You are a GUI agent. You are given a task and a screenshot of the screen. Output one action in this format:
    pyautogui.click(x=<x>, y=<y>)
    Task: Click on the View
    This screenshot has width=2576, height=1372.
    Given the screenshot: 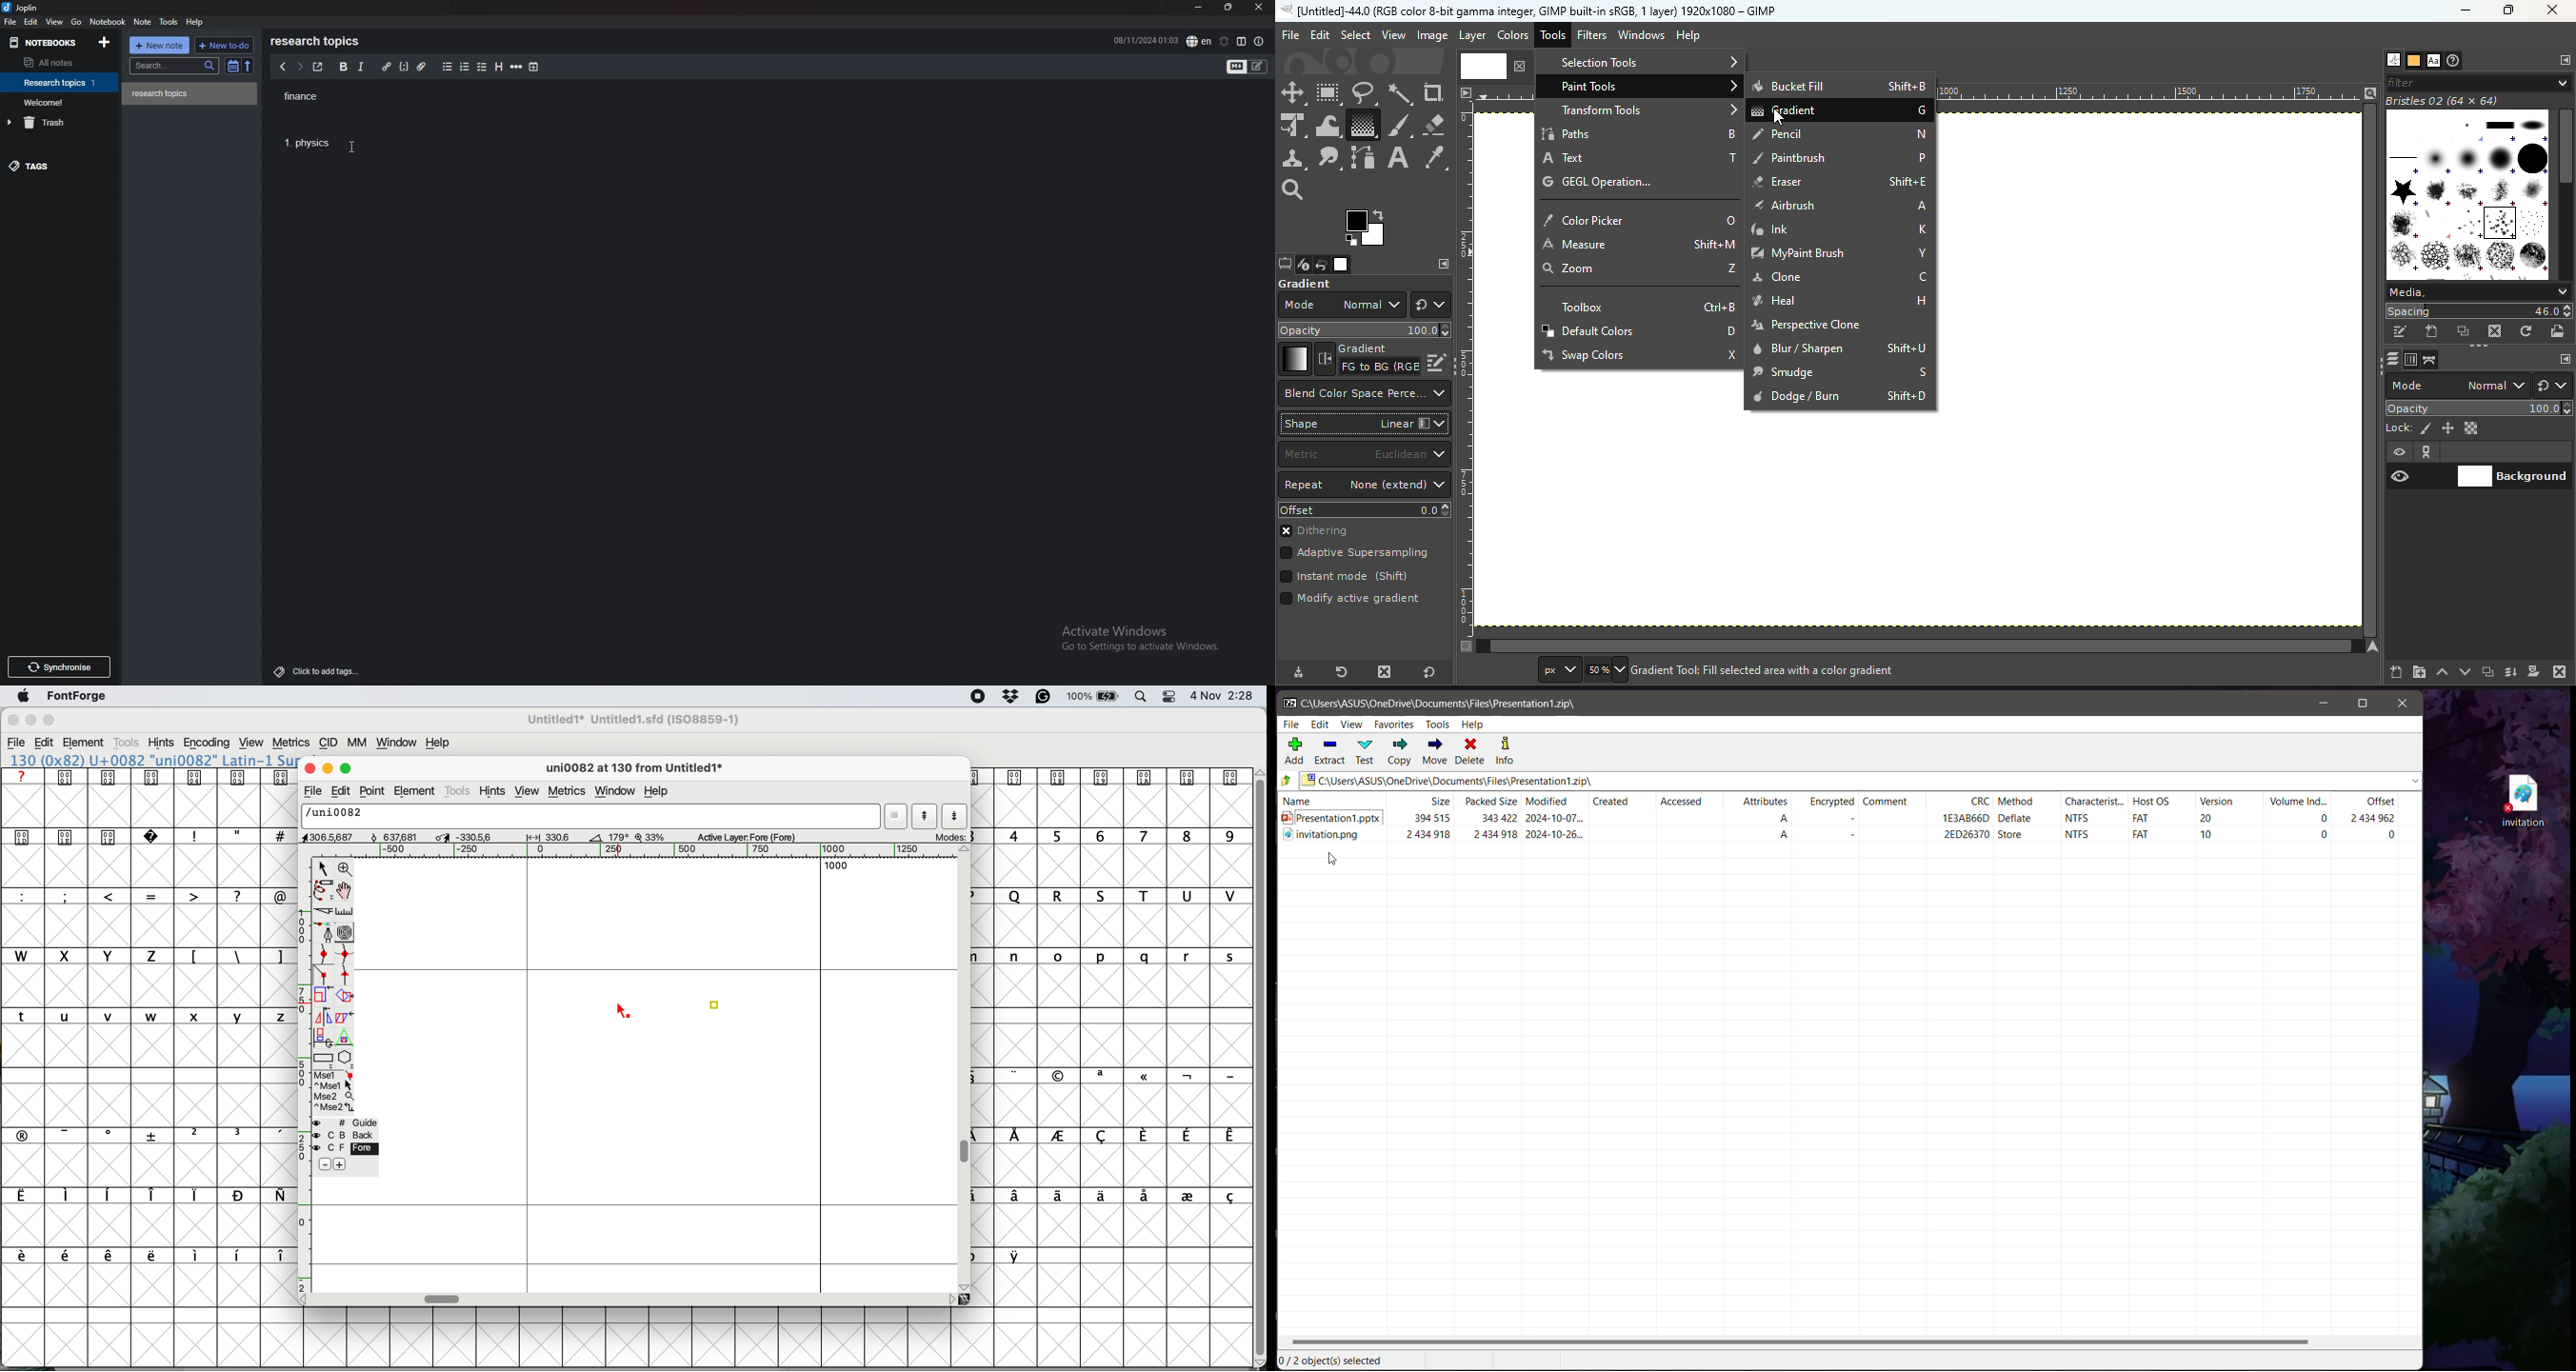 What is the action you would take?
    pyautogui.click(x=1394, y=35)
    